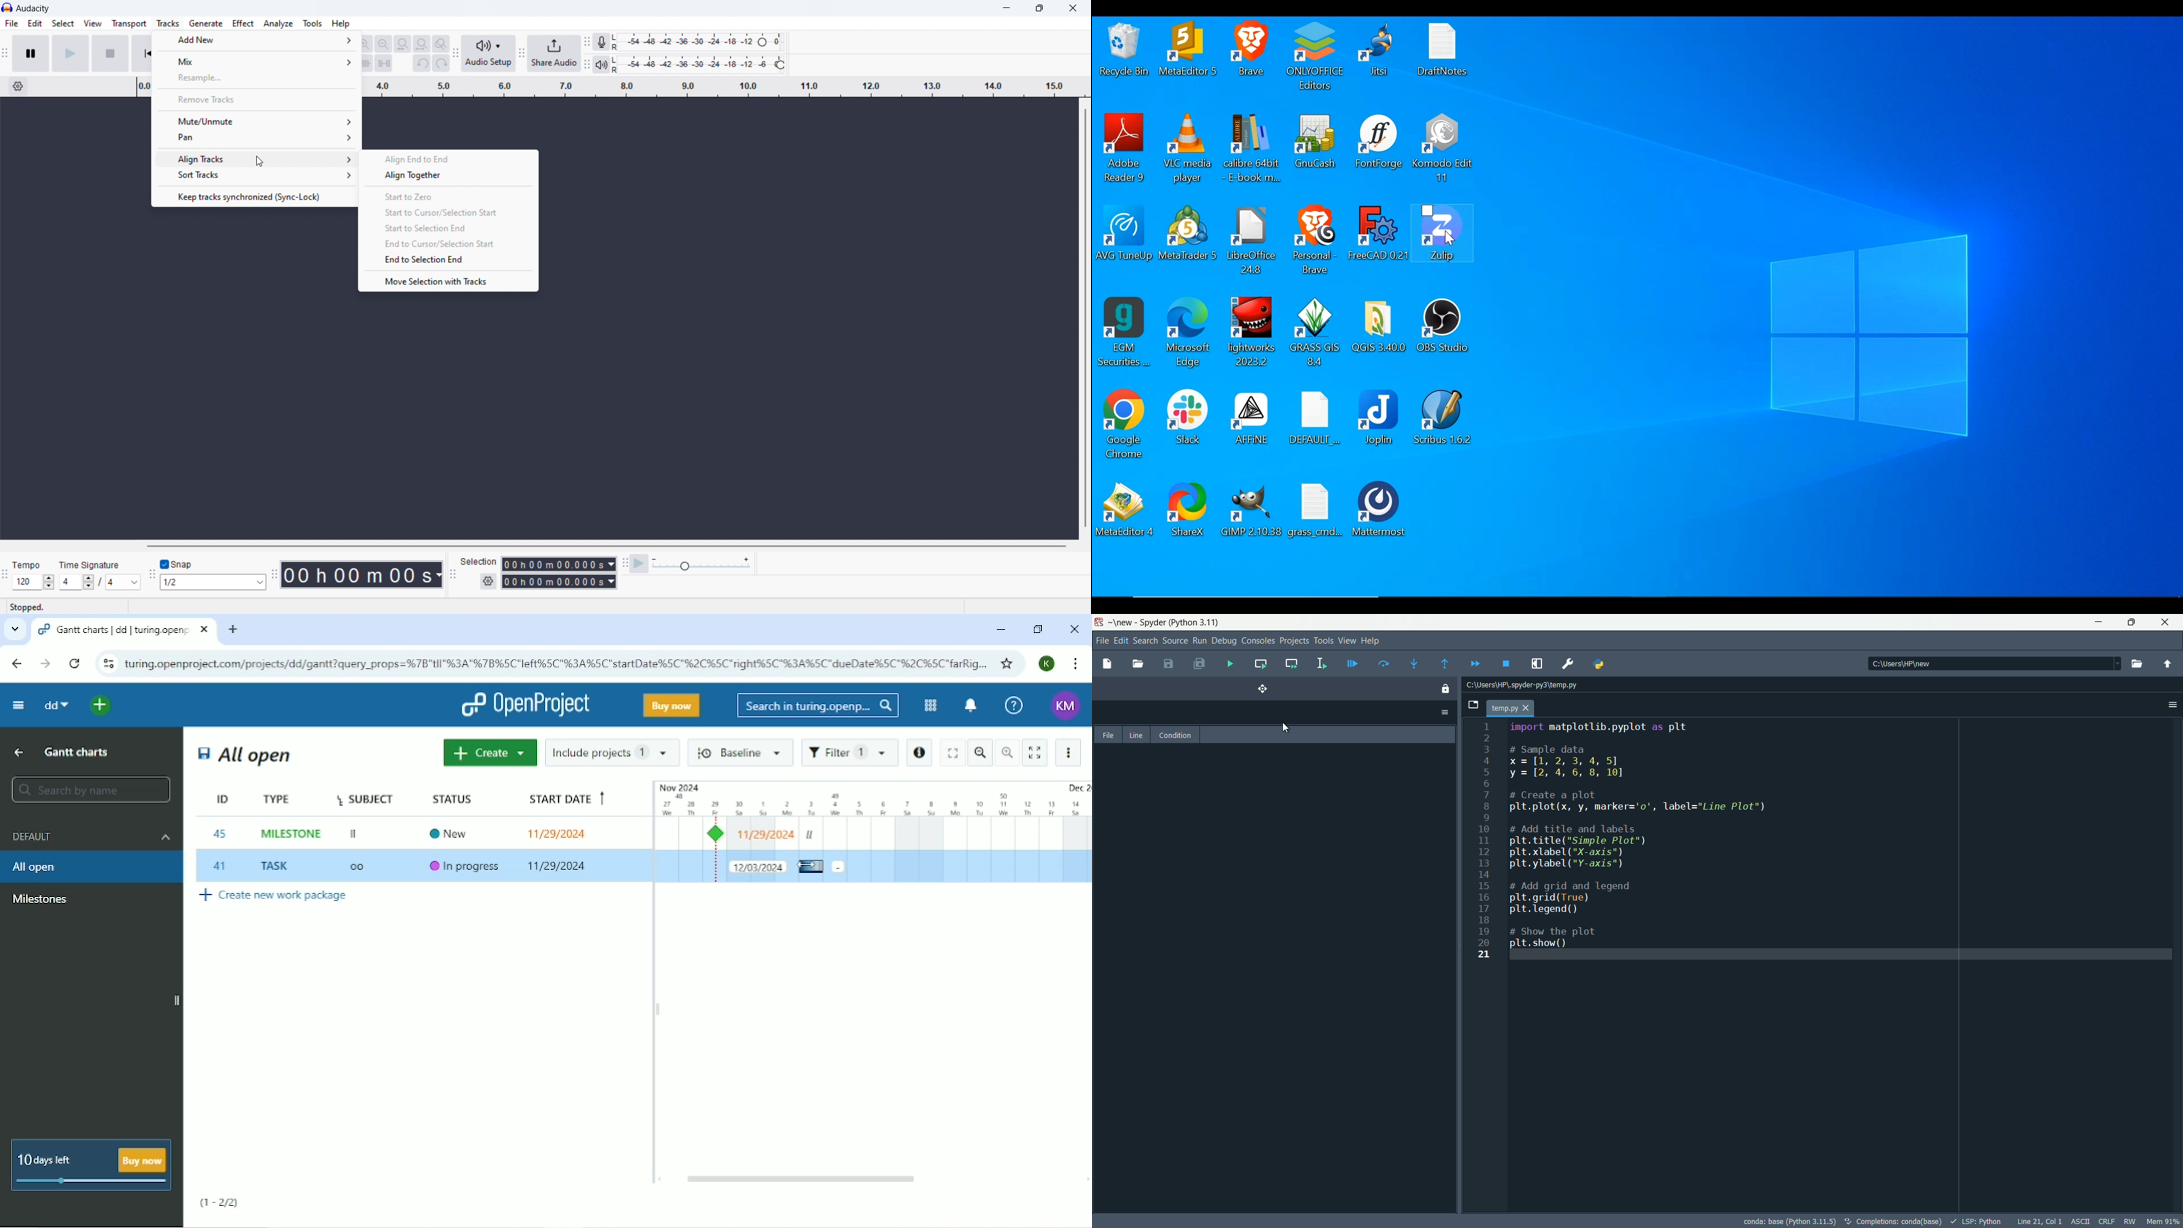  What do you see at coordinates (451, 196) in the screenshot?
I see `start to zero` at bounding box center [451, 196].